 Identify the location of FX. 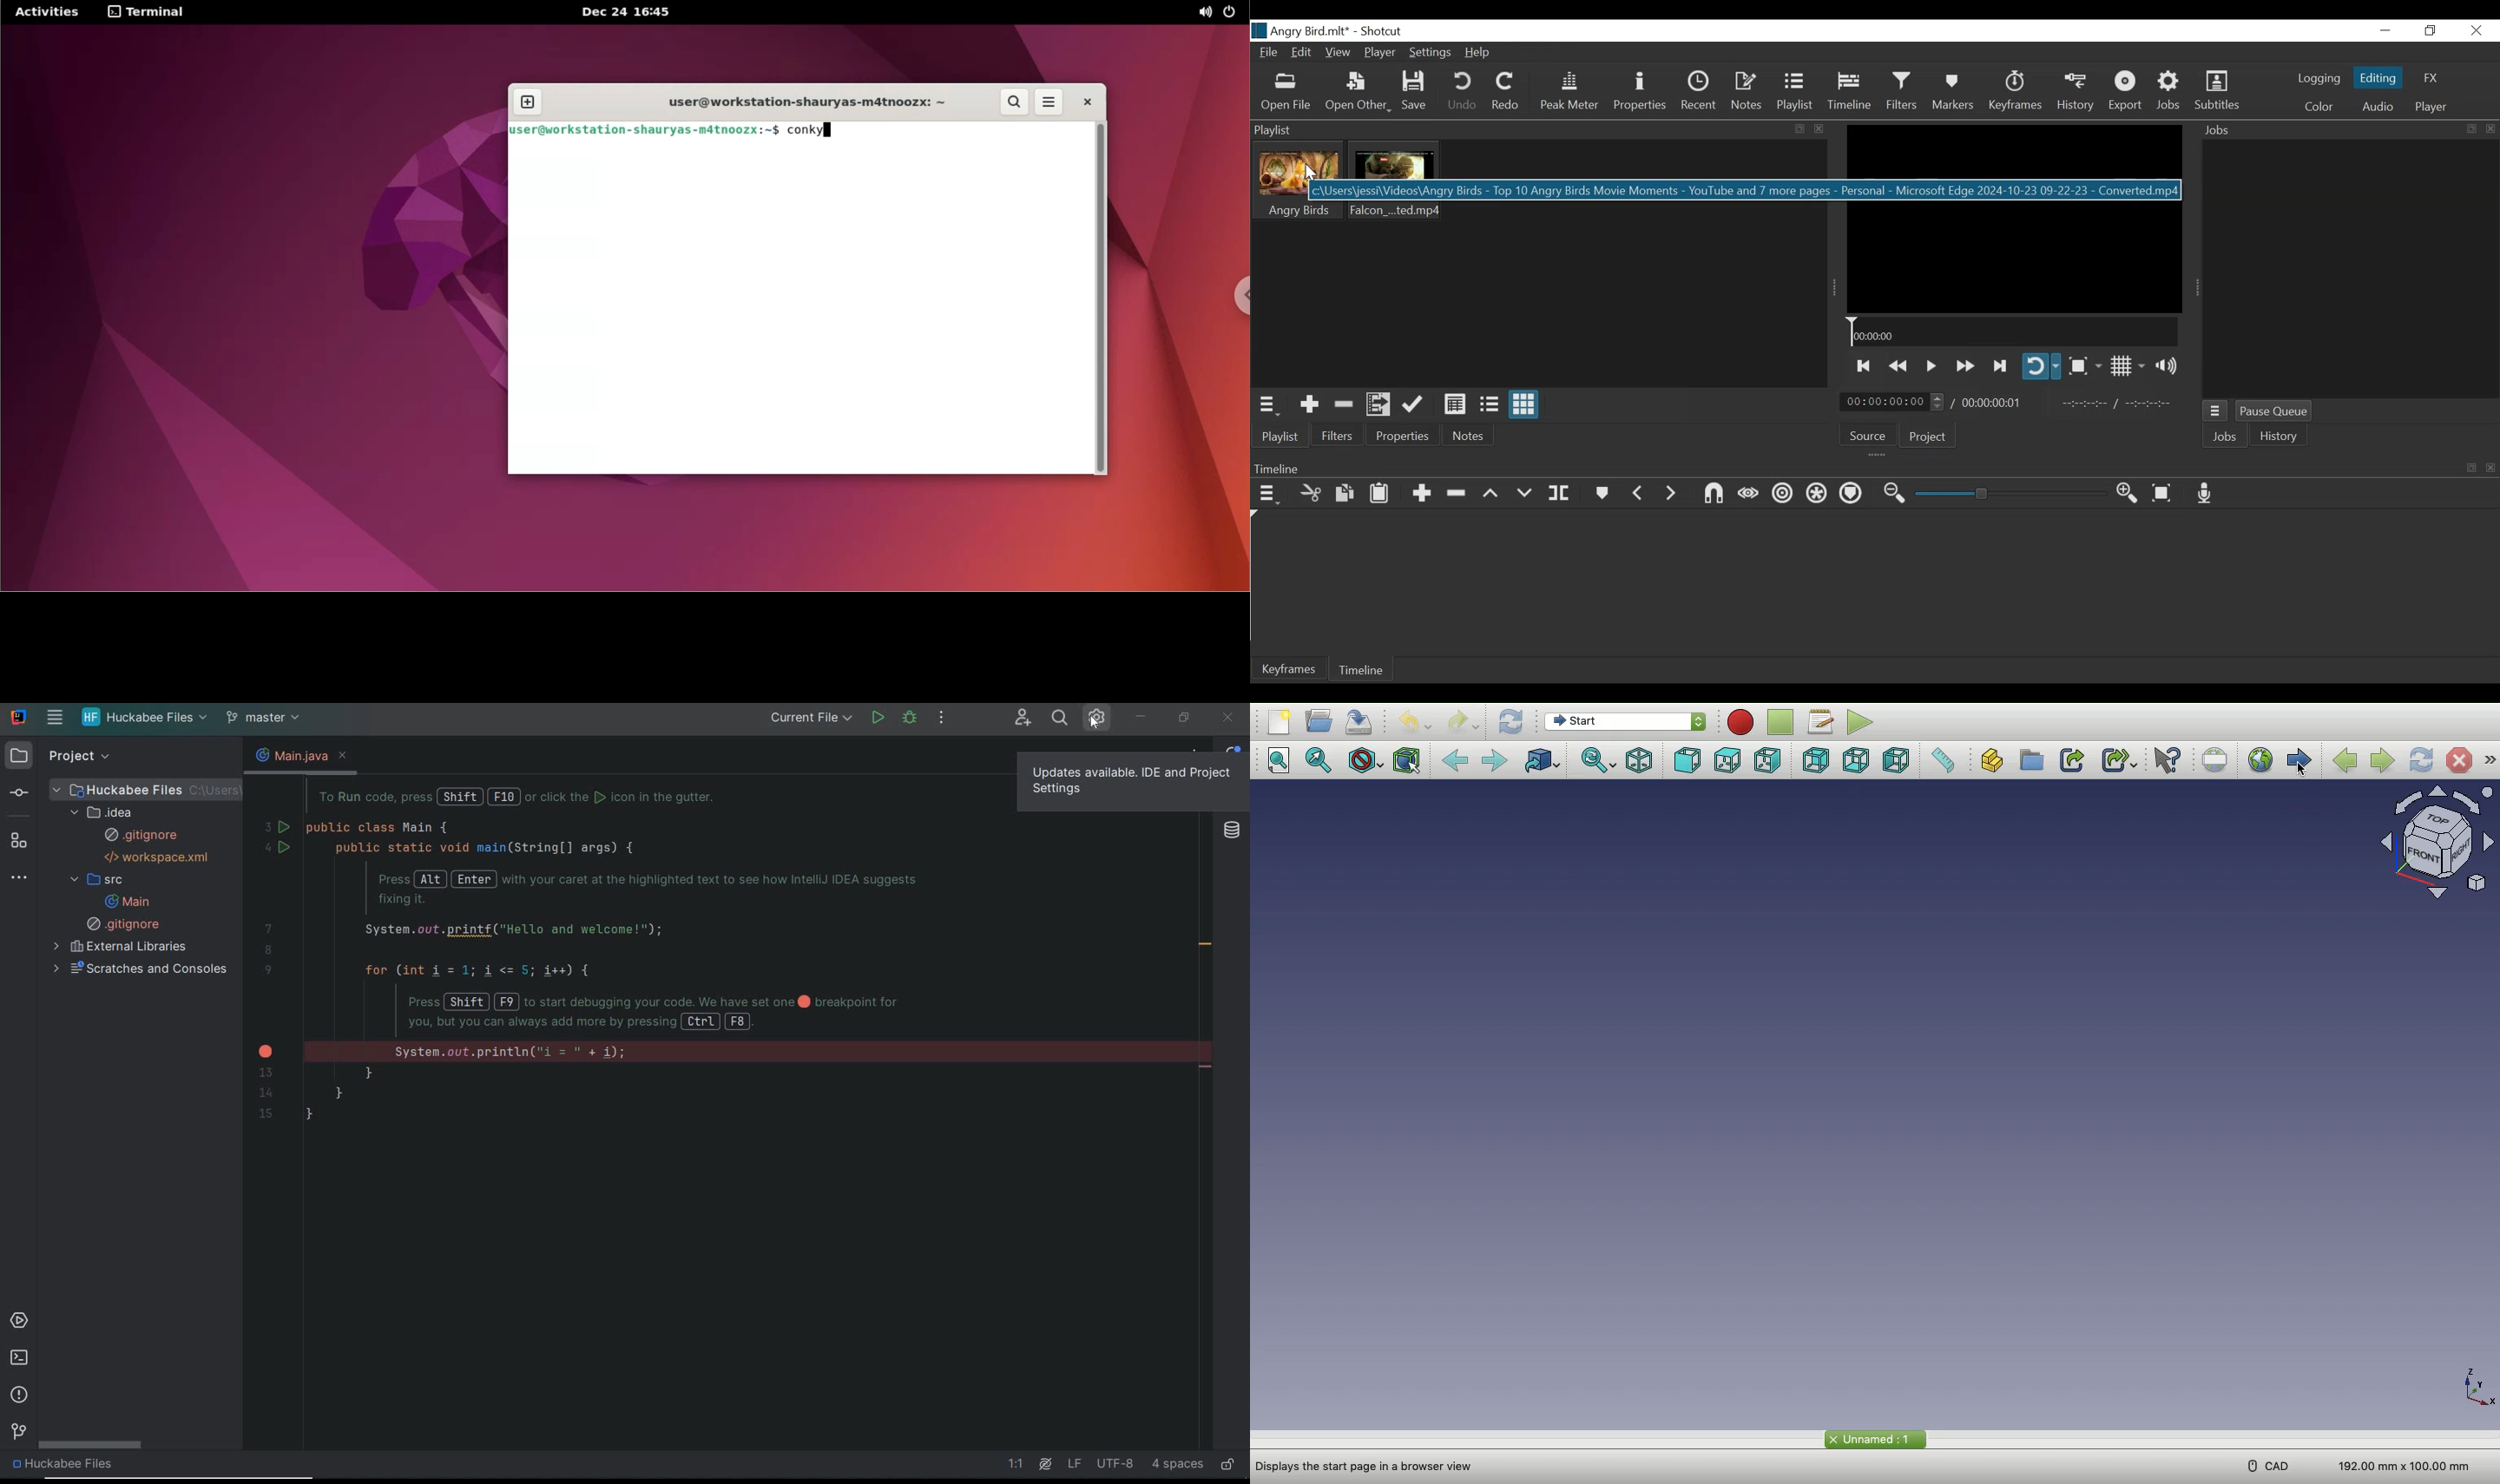
(2430, 77).